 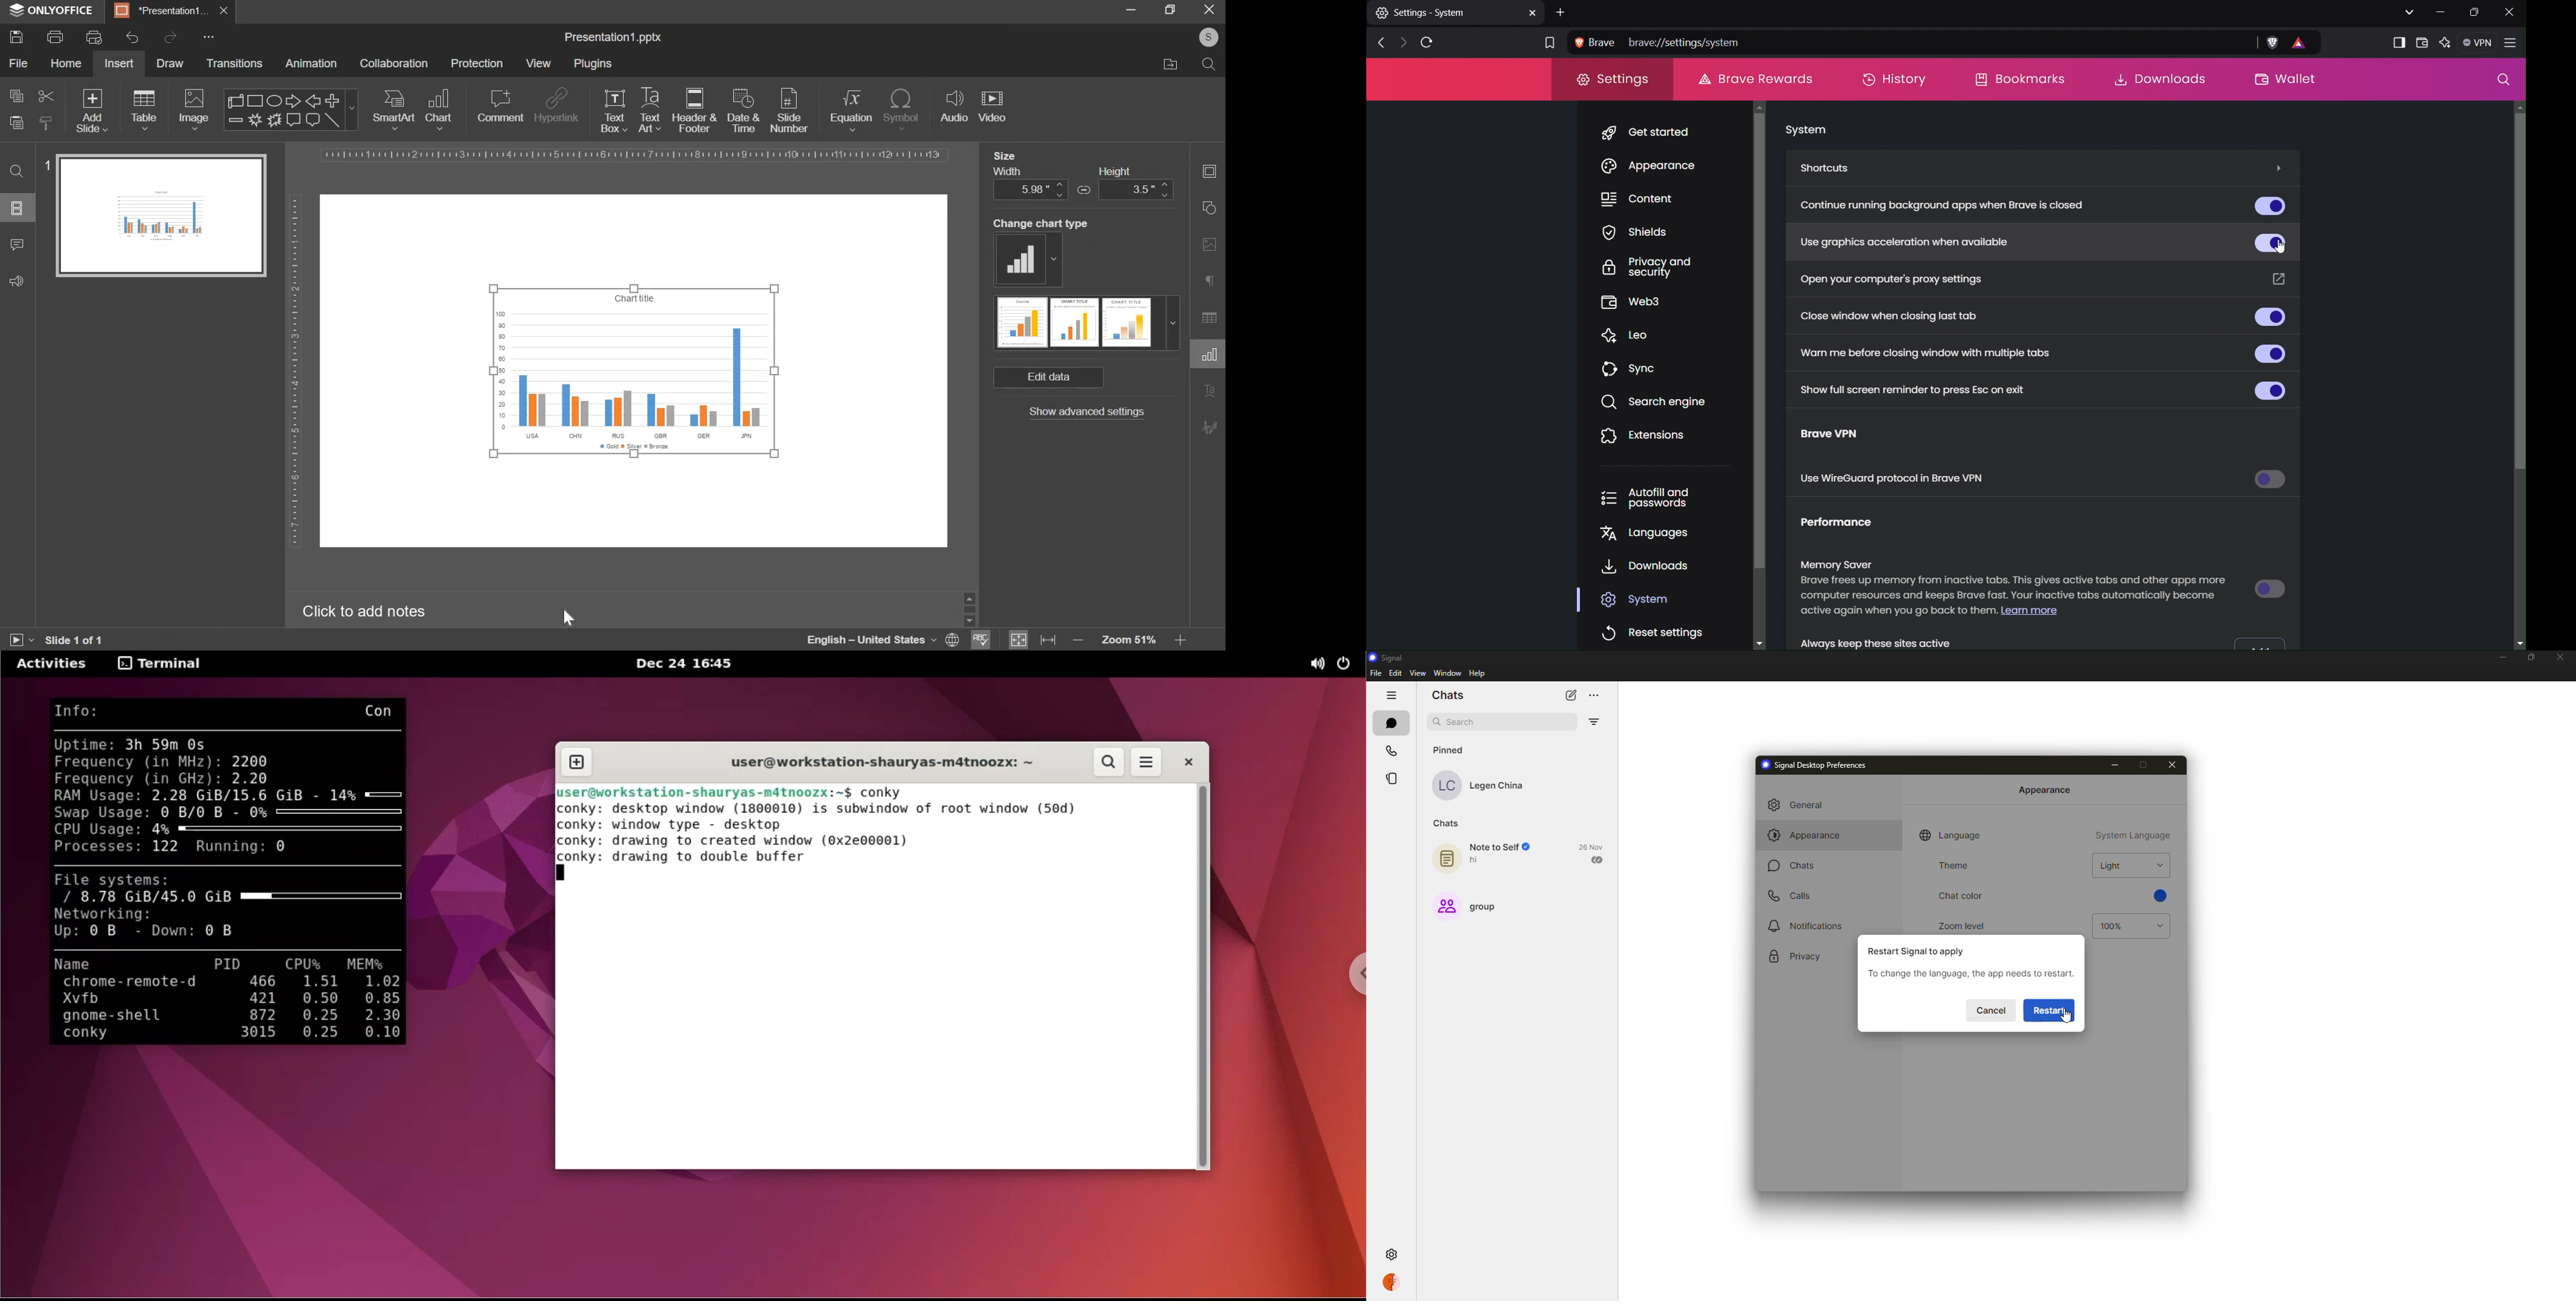 I want to click on table settings, so click(x=1208, y=319).